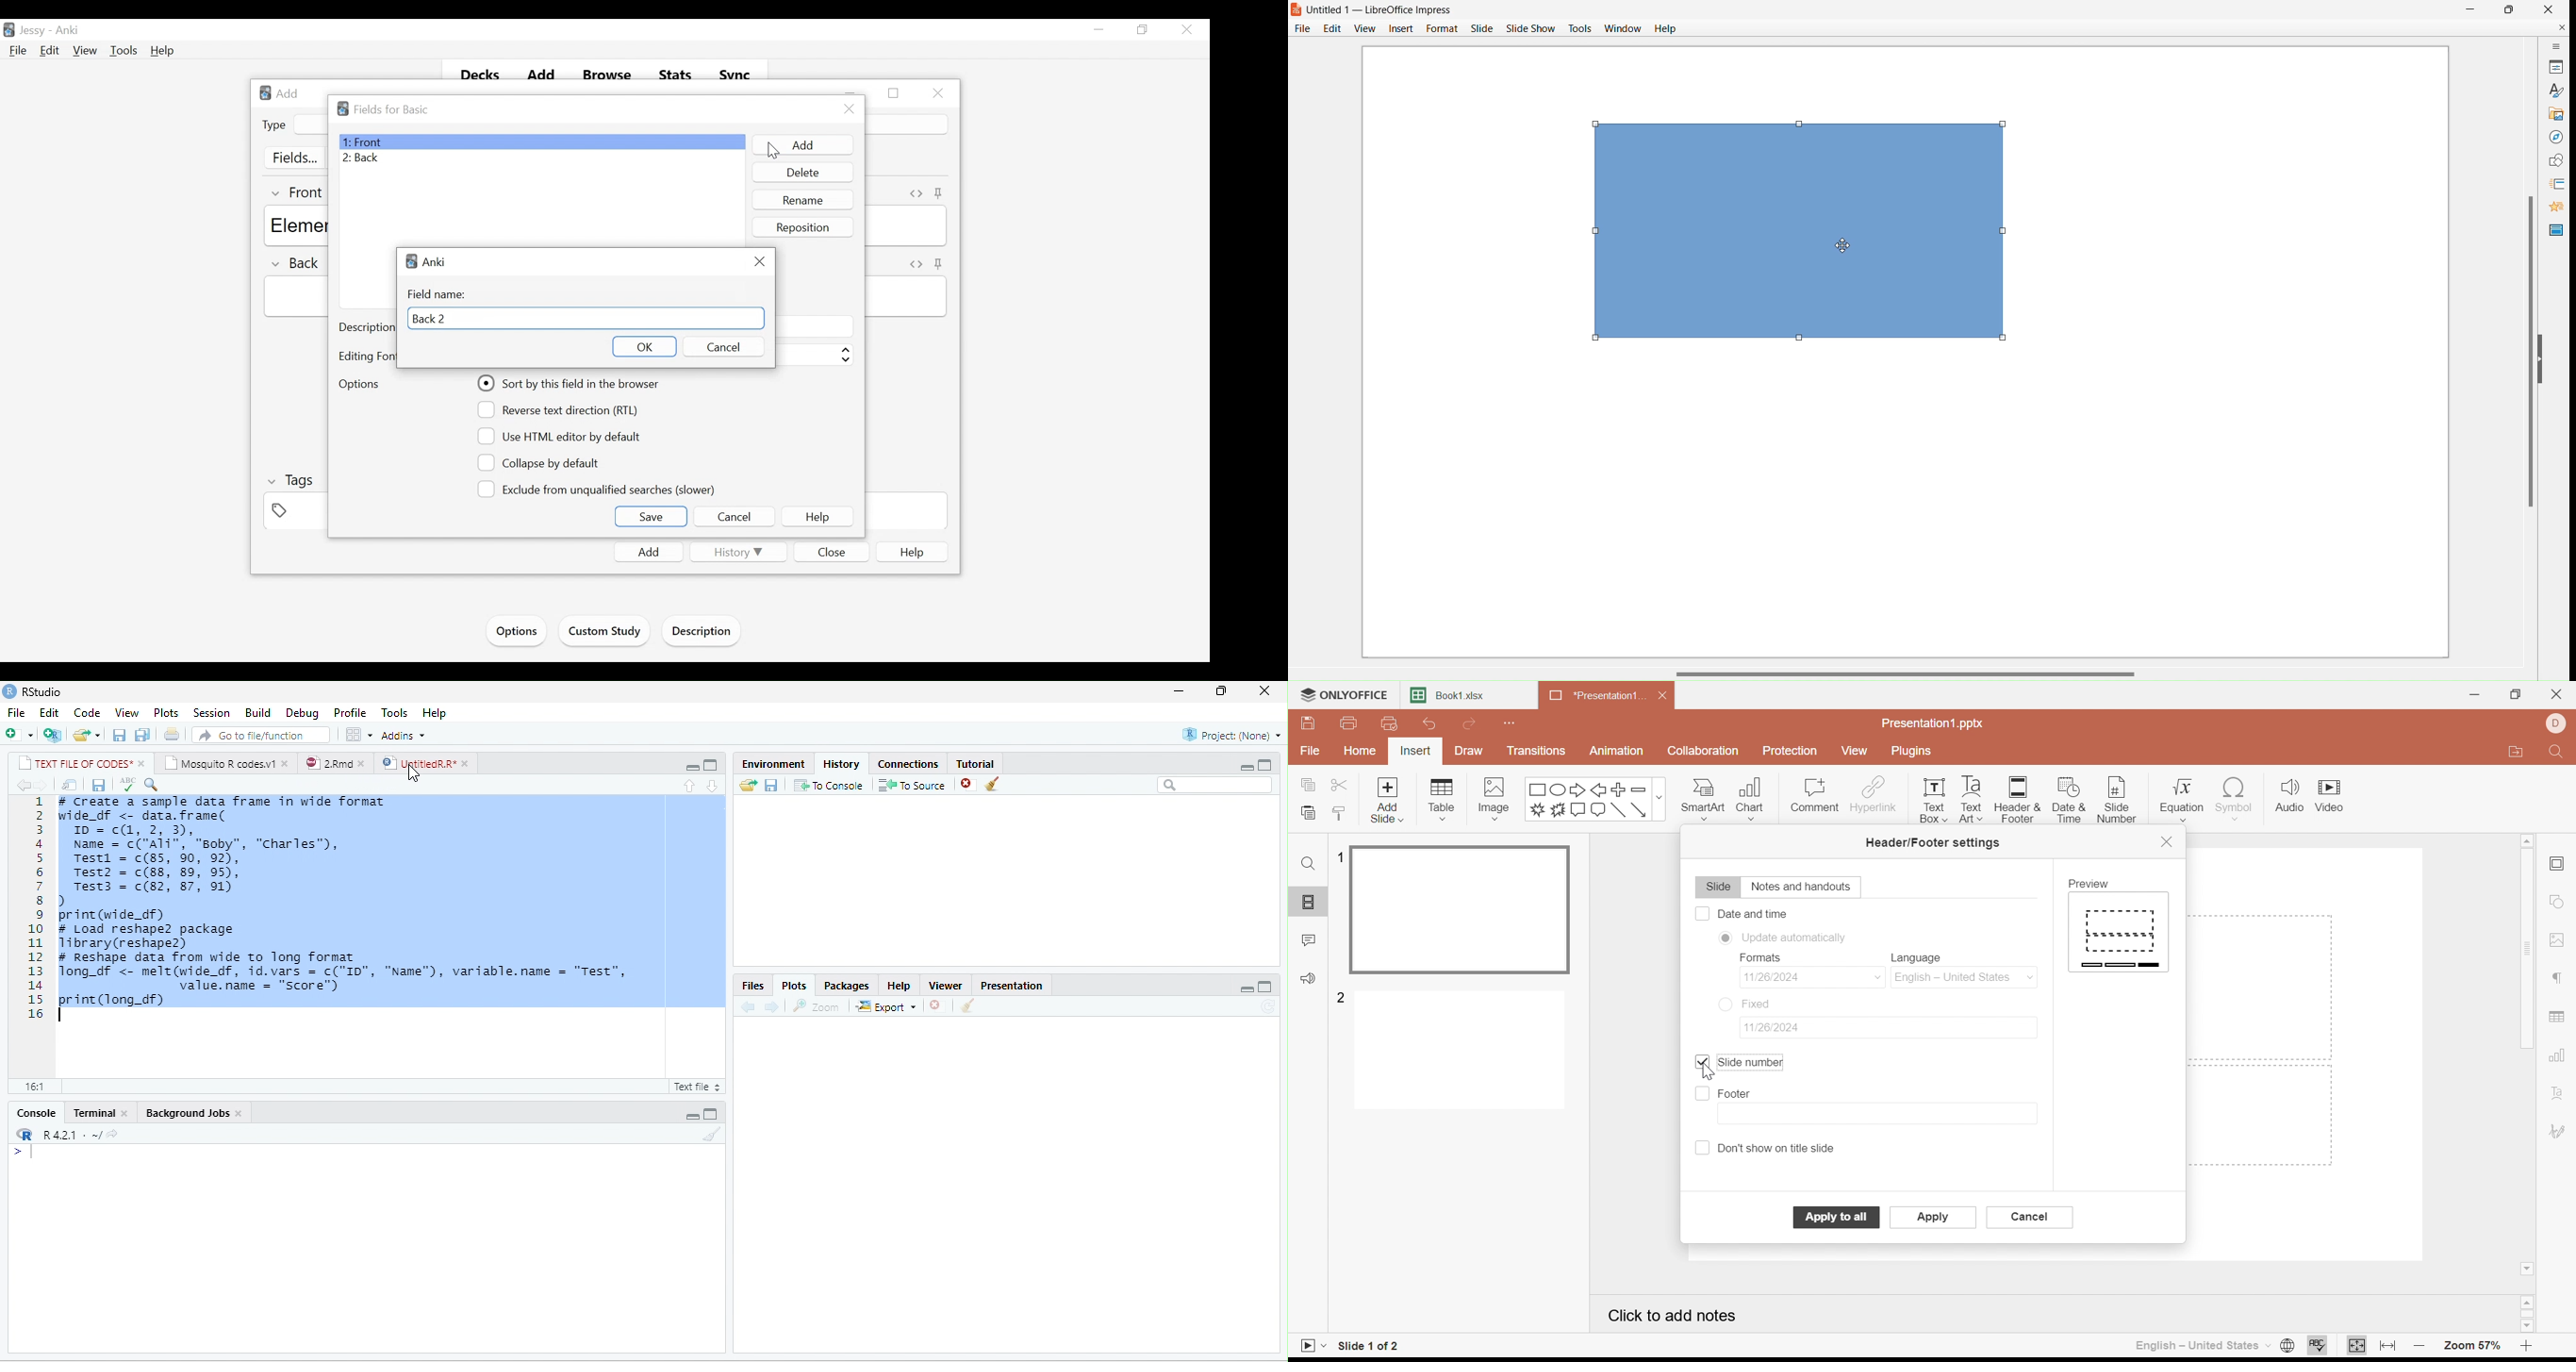  Describe the element at coordinates (18, 51) in the screenshot. I see `File` at that location.